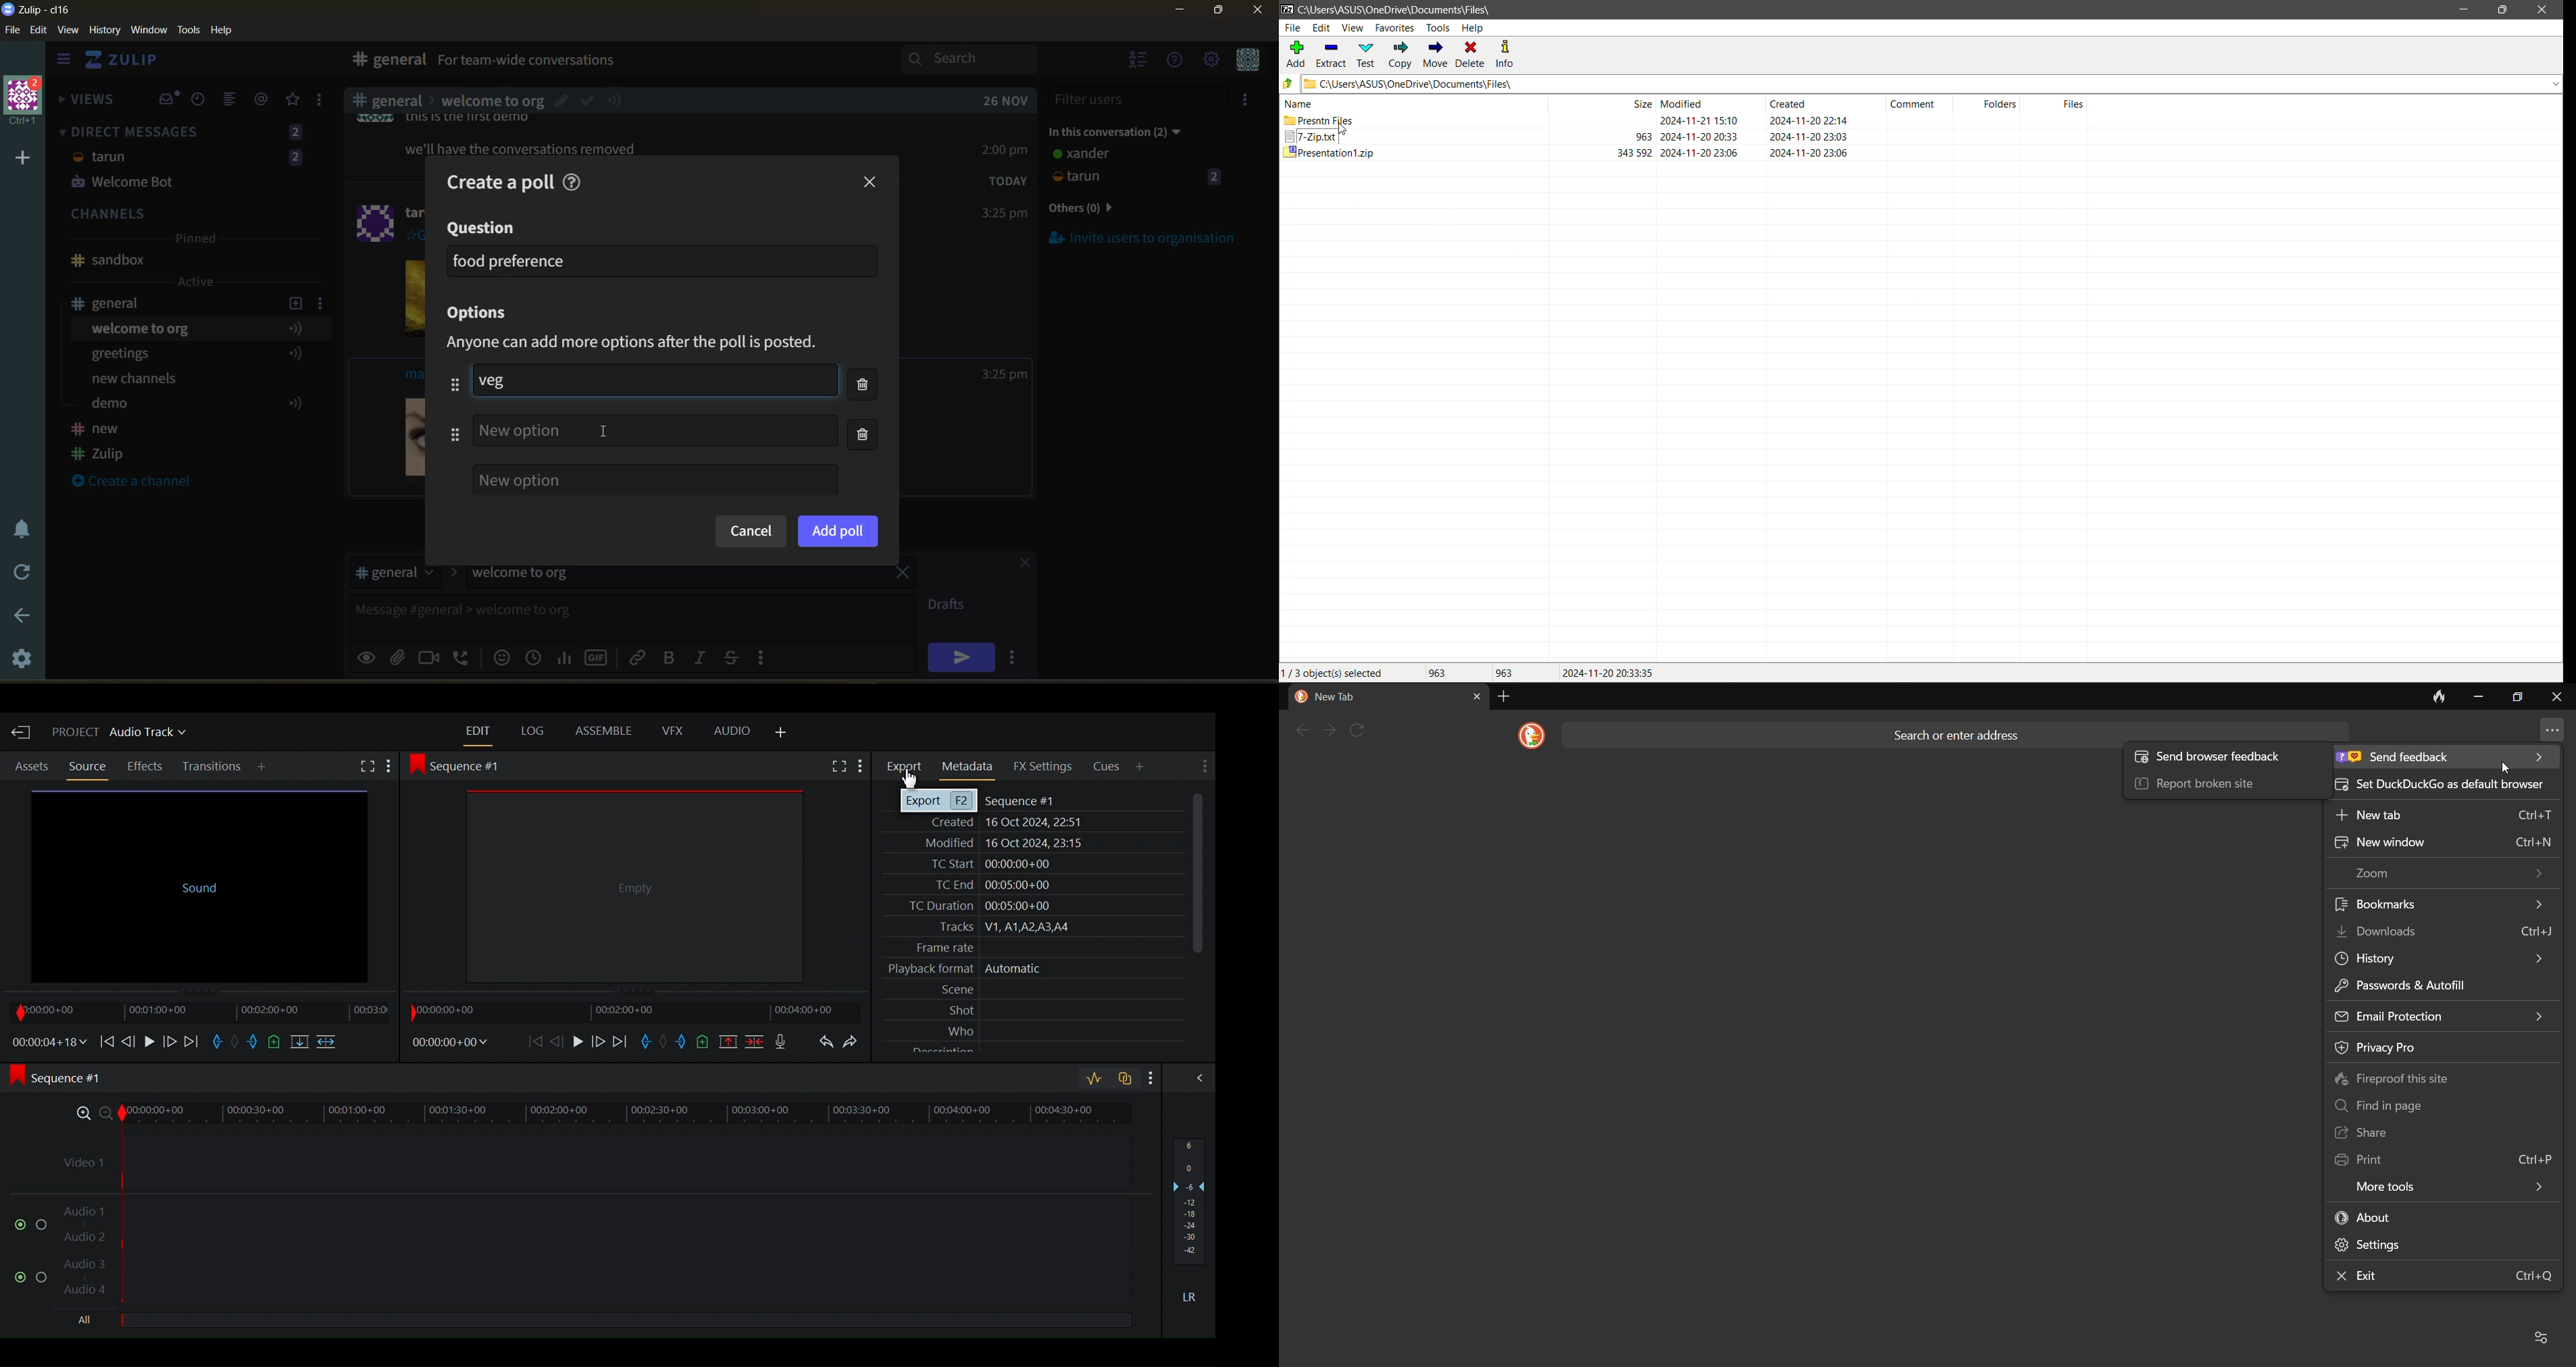  What do you see at coordinates (703, 659) in the screenshot?
I see `italic` at bounding box center [703, 659].